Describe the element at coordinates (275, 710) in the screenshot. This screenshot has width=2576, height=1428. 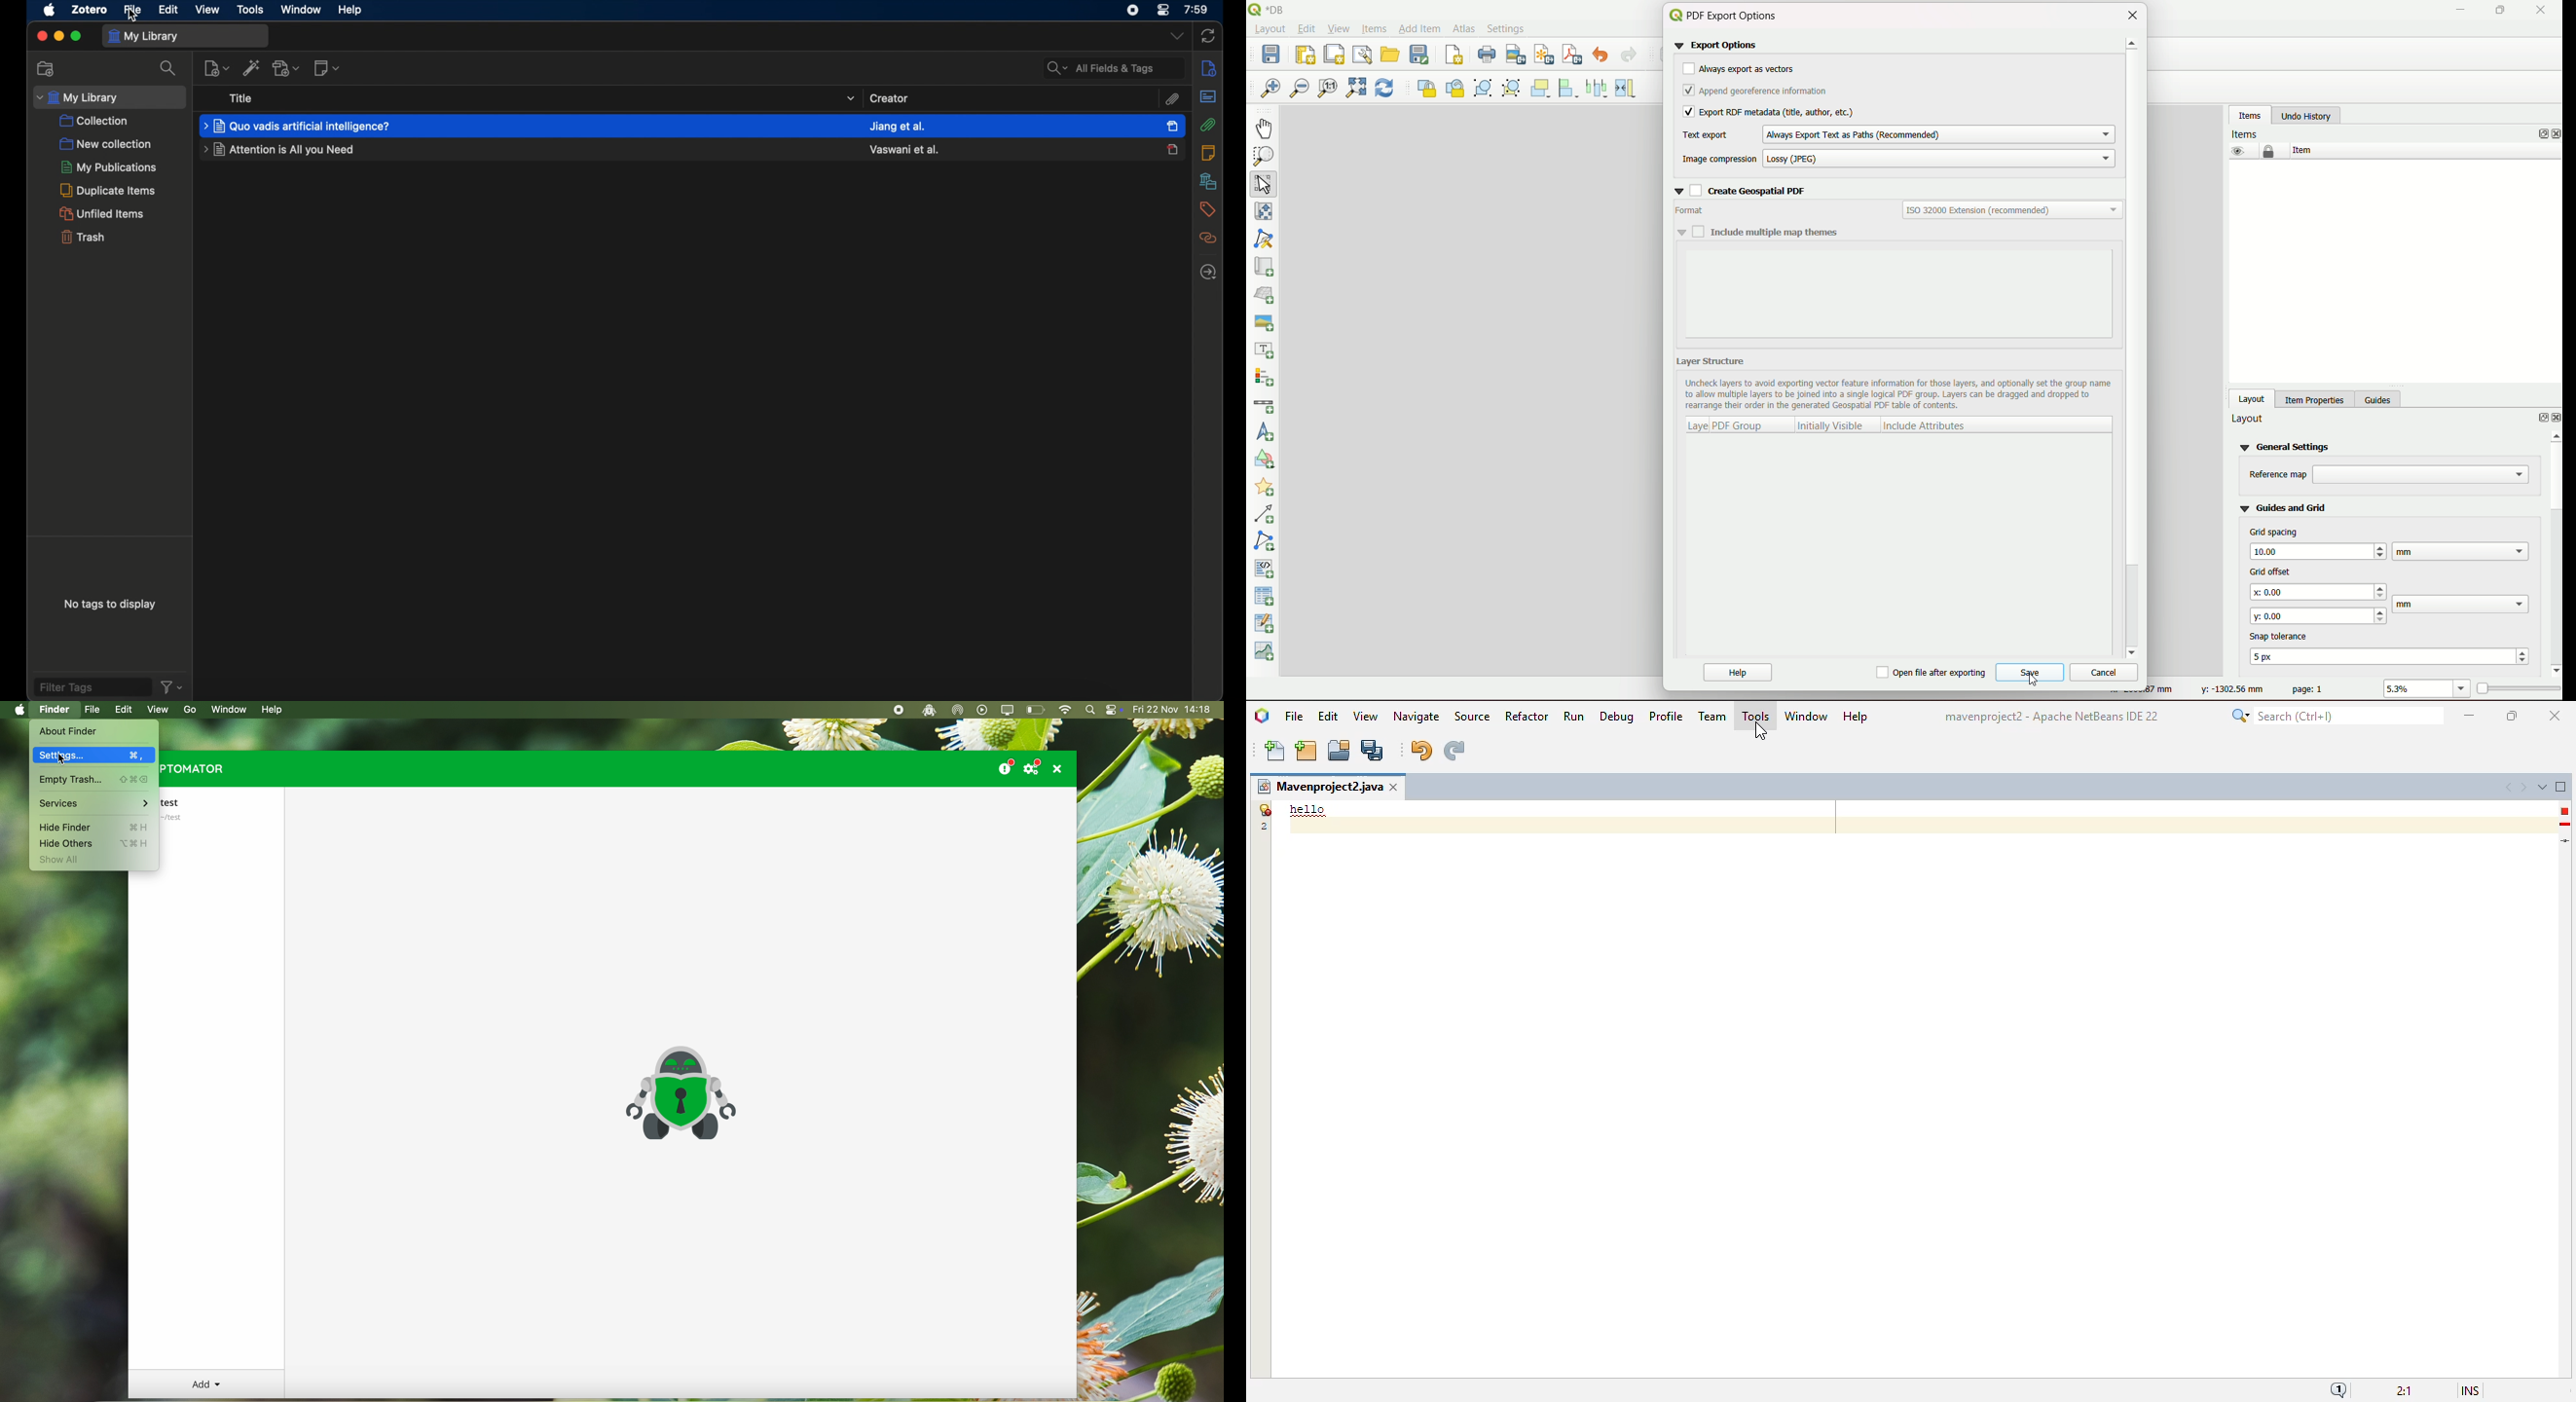
I see `help` at that location.